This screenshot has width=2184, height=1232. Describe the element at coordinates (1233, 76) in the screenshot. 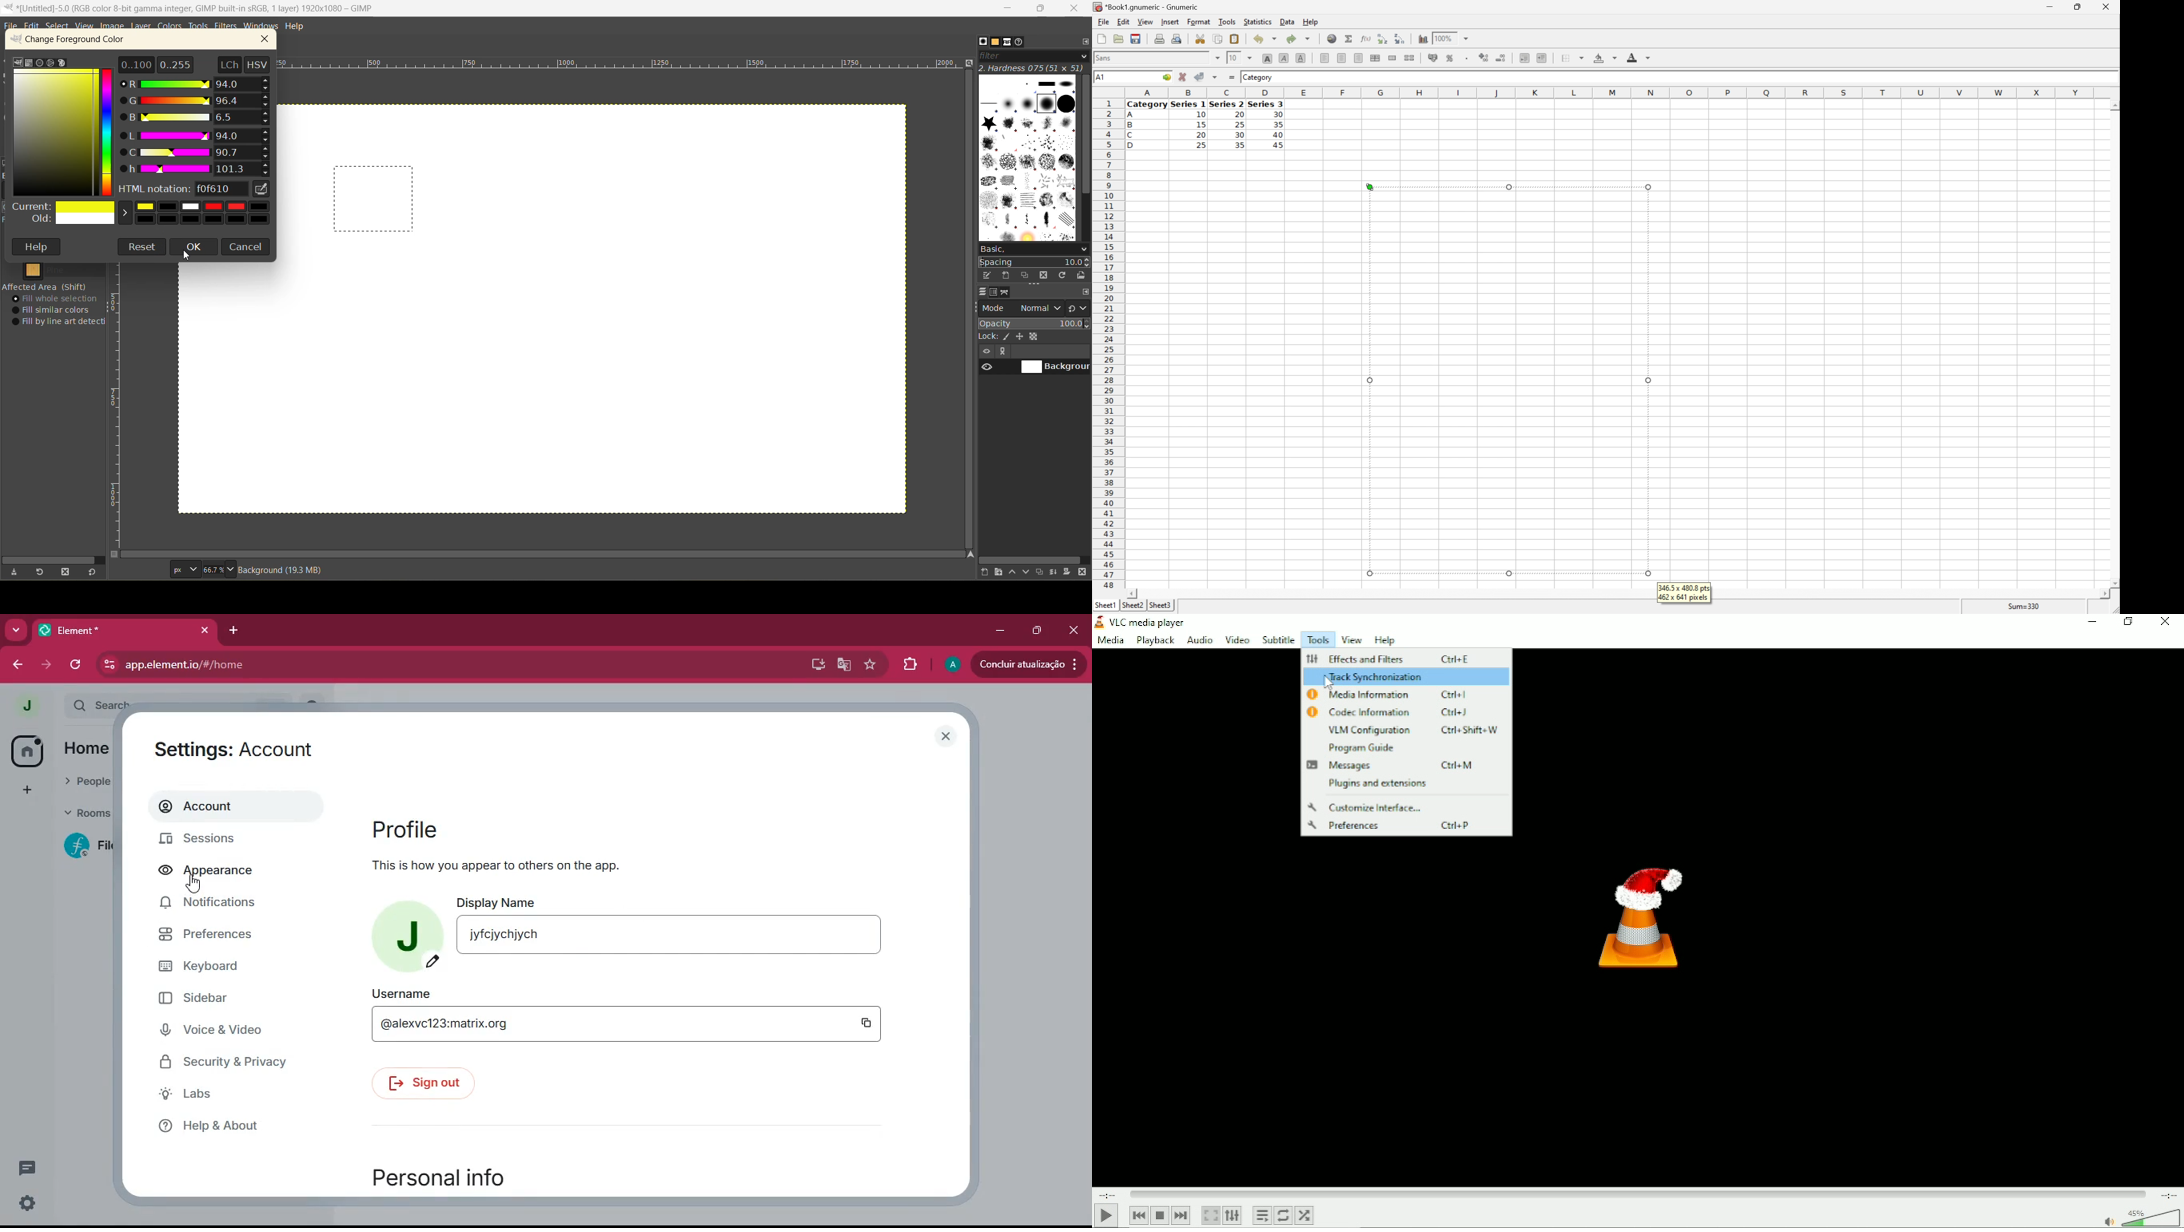

I see `Enter formula` at that location.